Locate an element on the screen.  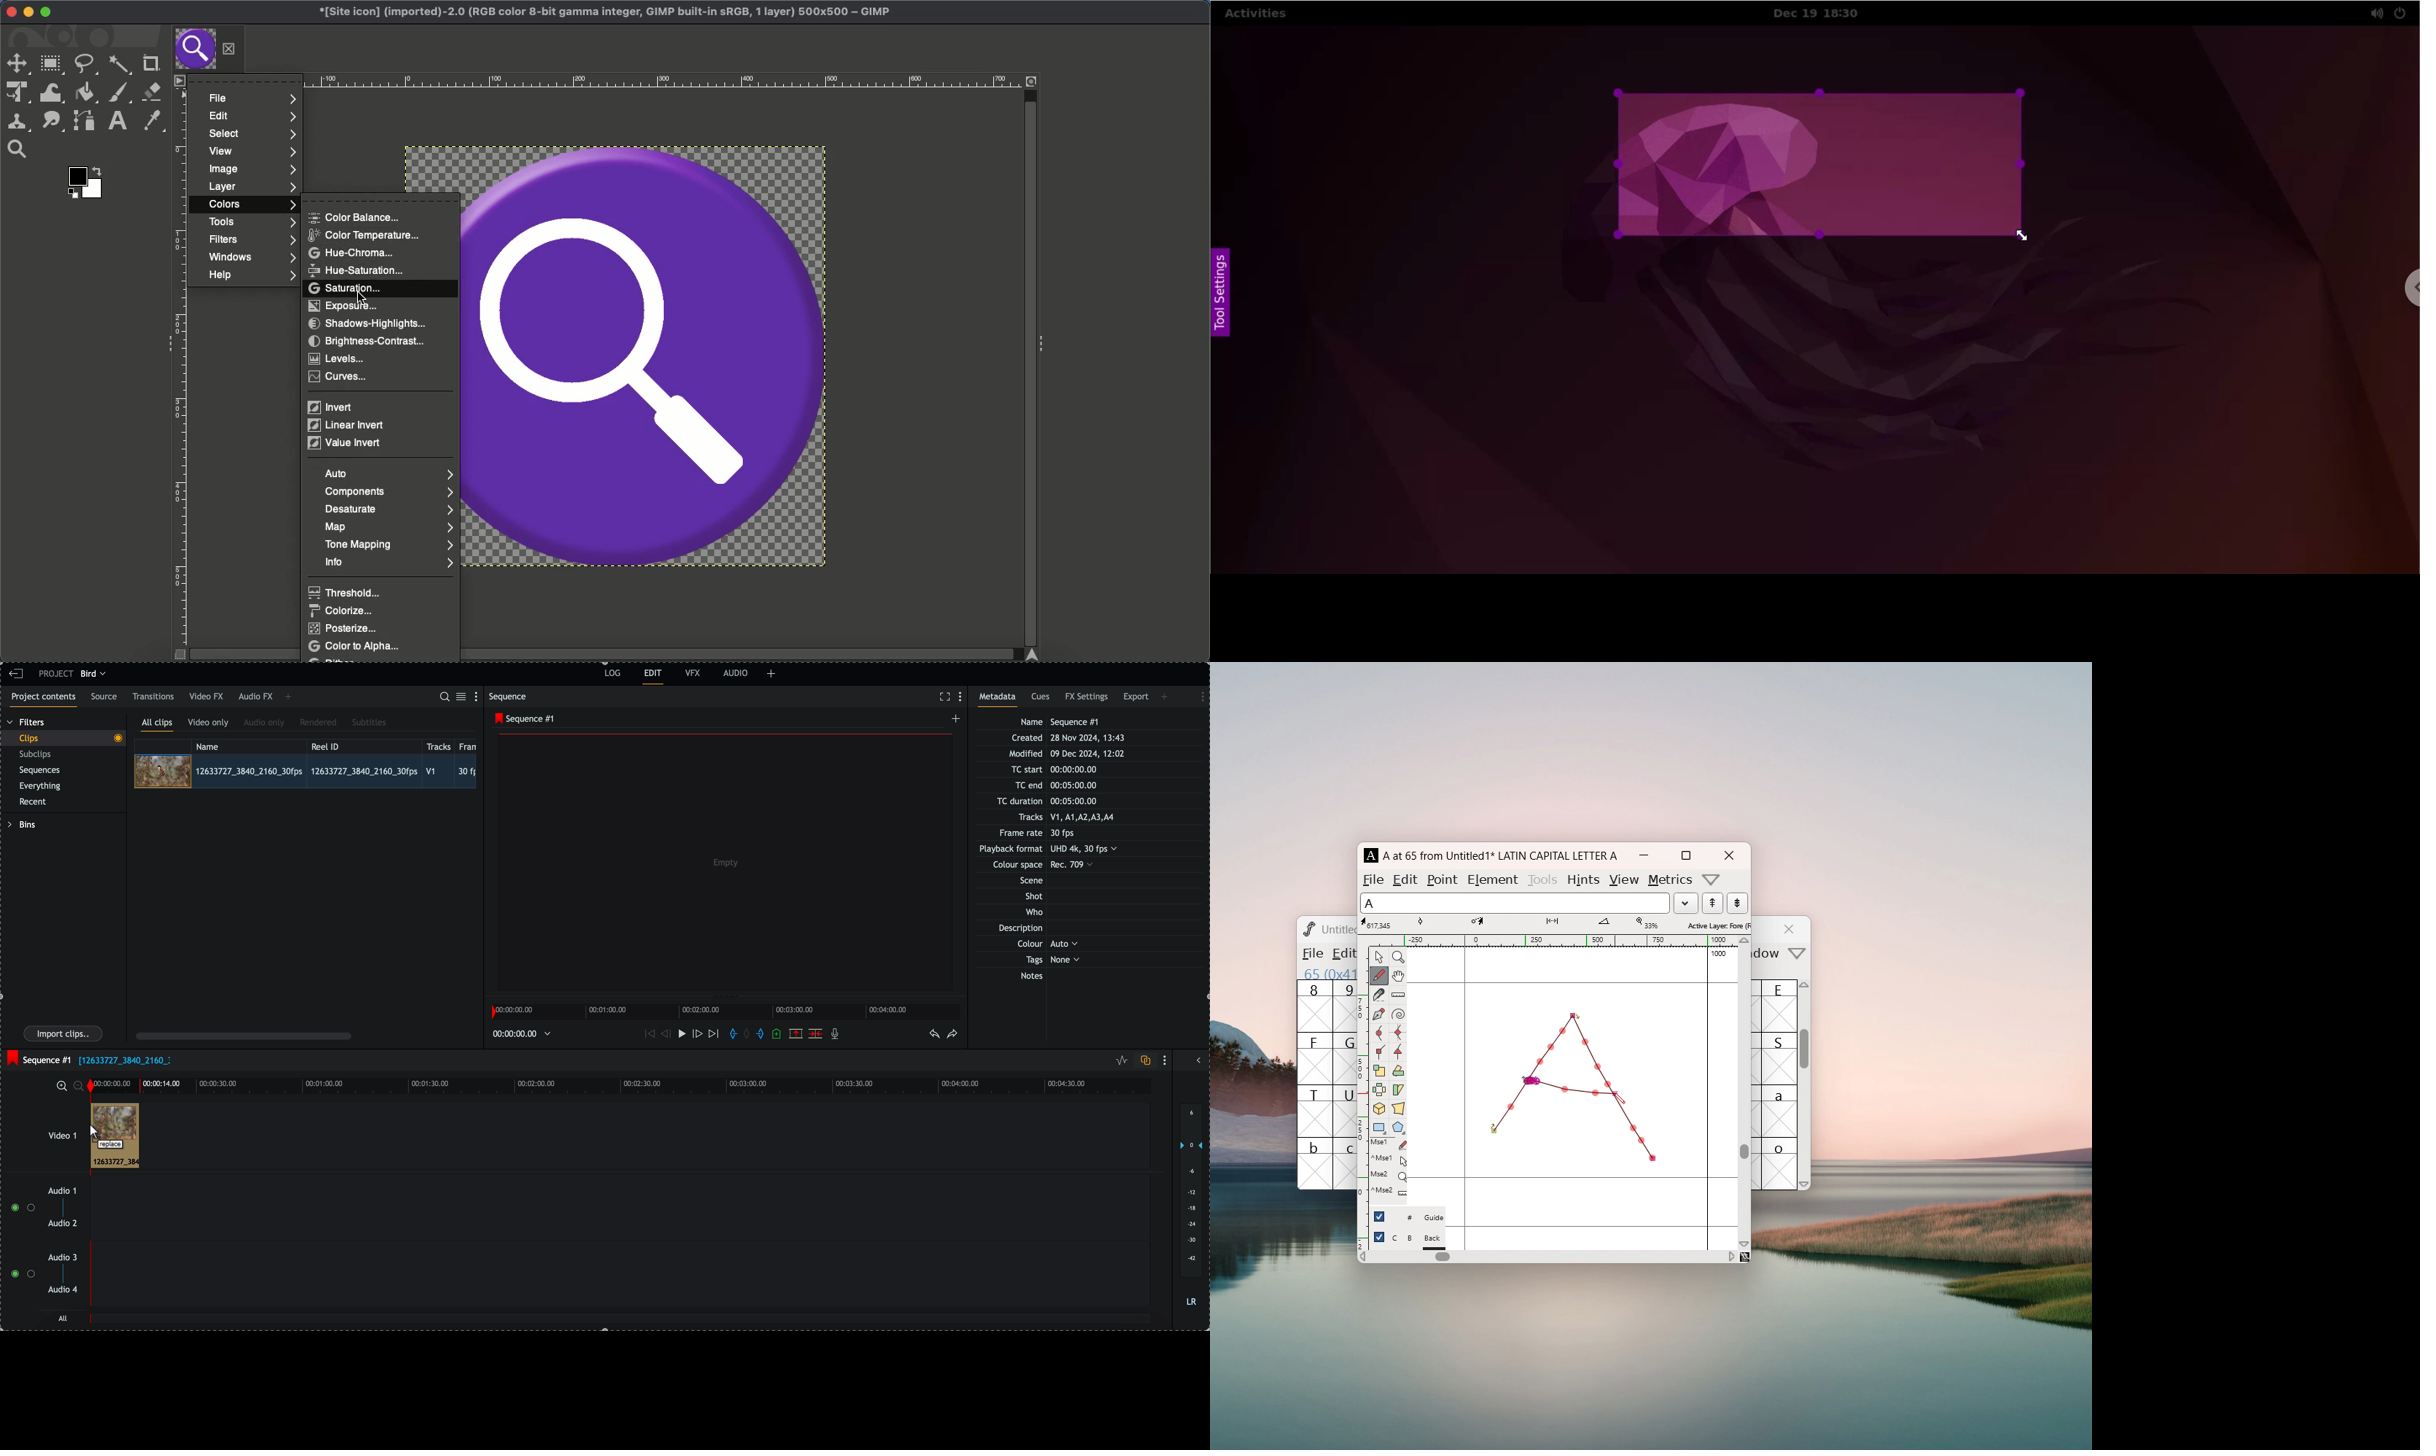
Edit is located at coordinates (251, 117).